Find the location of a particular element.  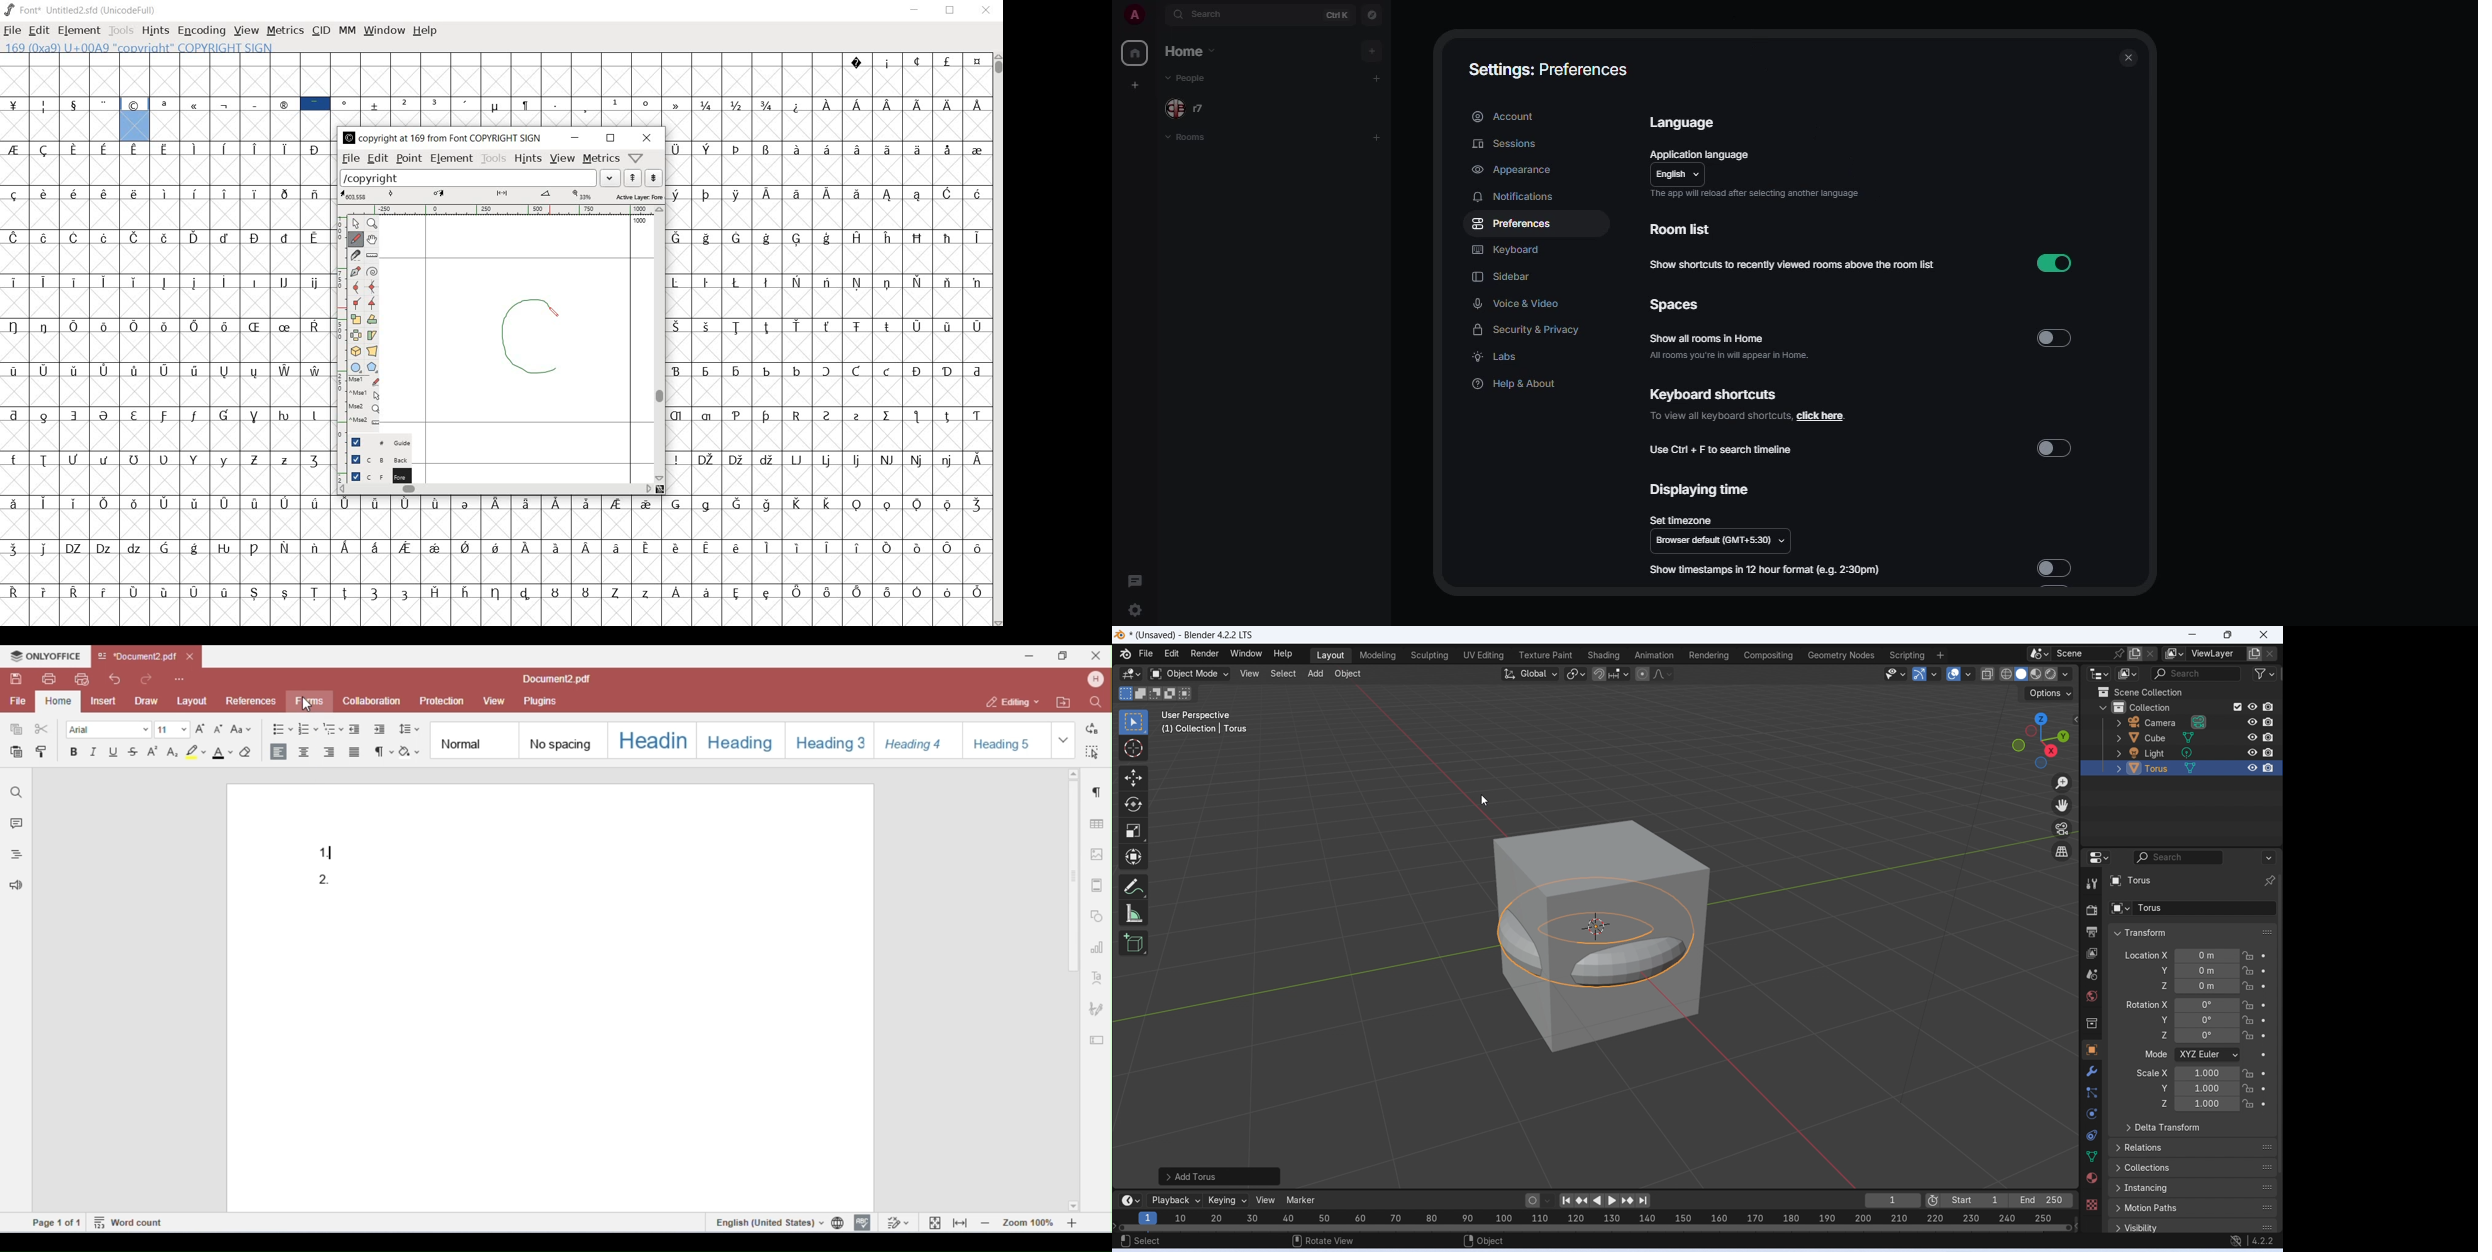

restore is located at coordinates (611, 138).